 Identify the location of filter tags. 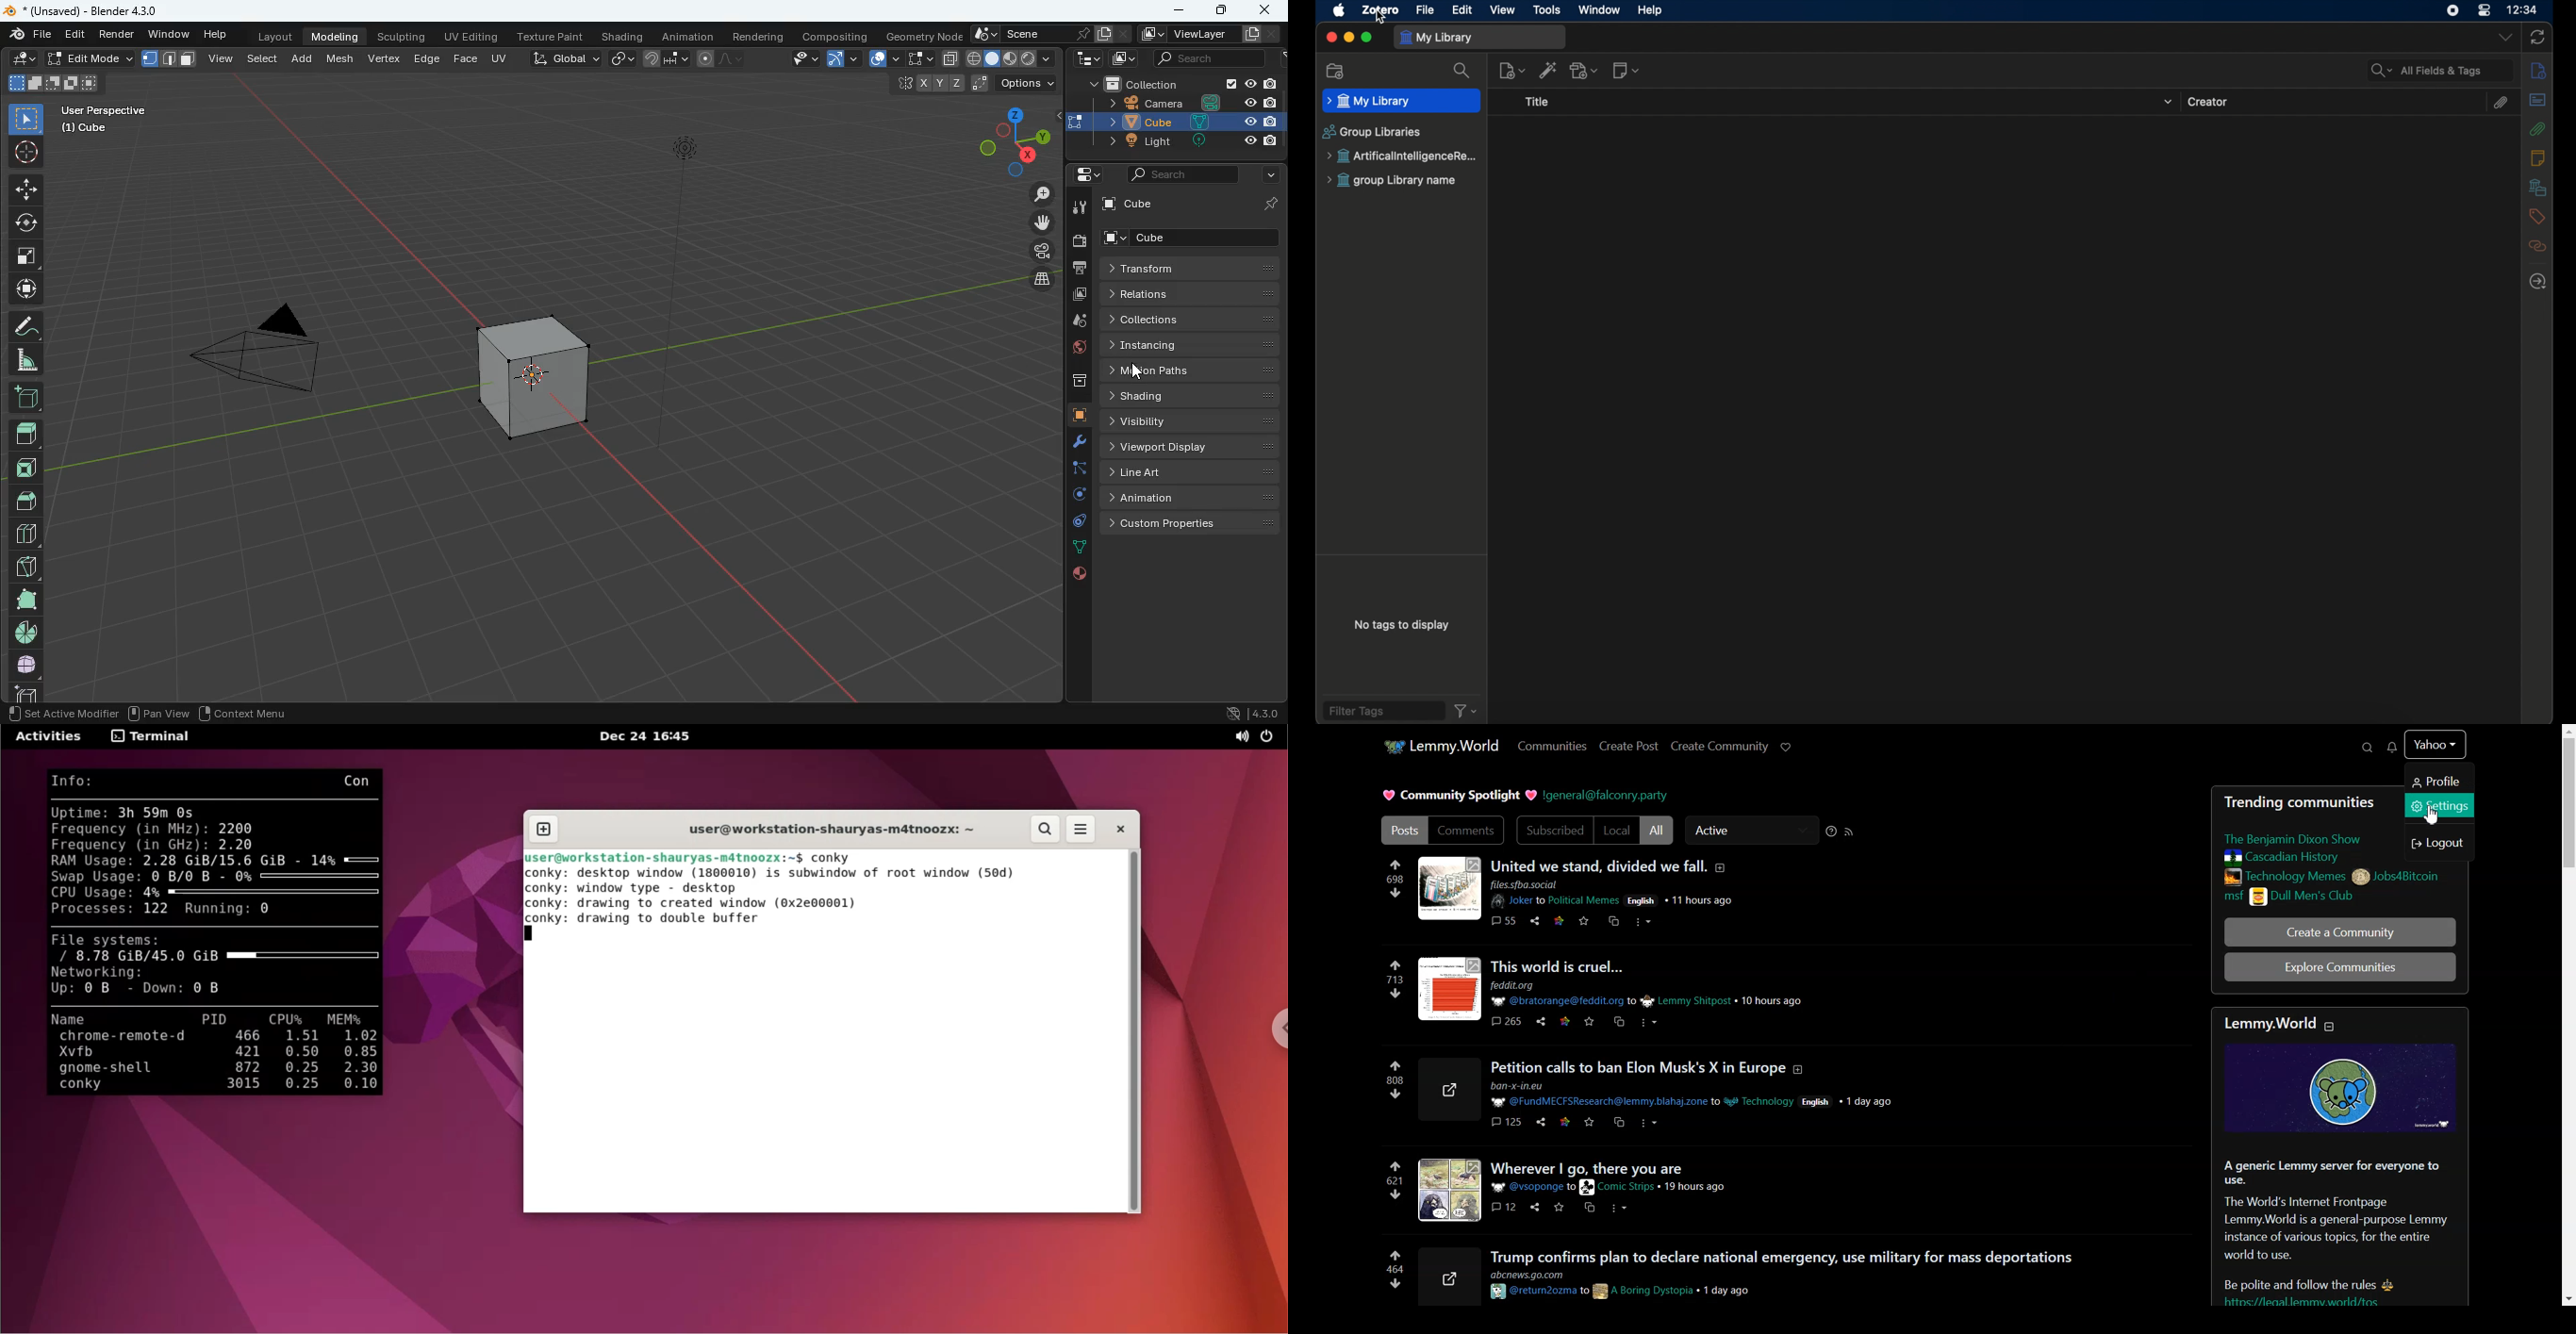
(1383, 711).